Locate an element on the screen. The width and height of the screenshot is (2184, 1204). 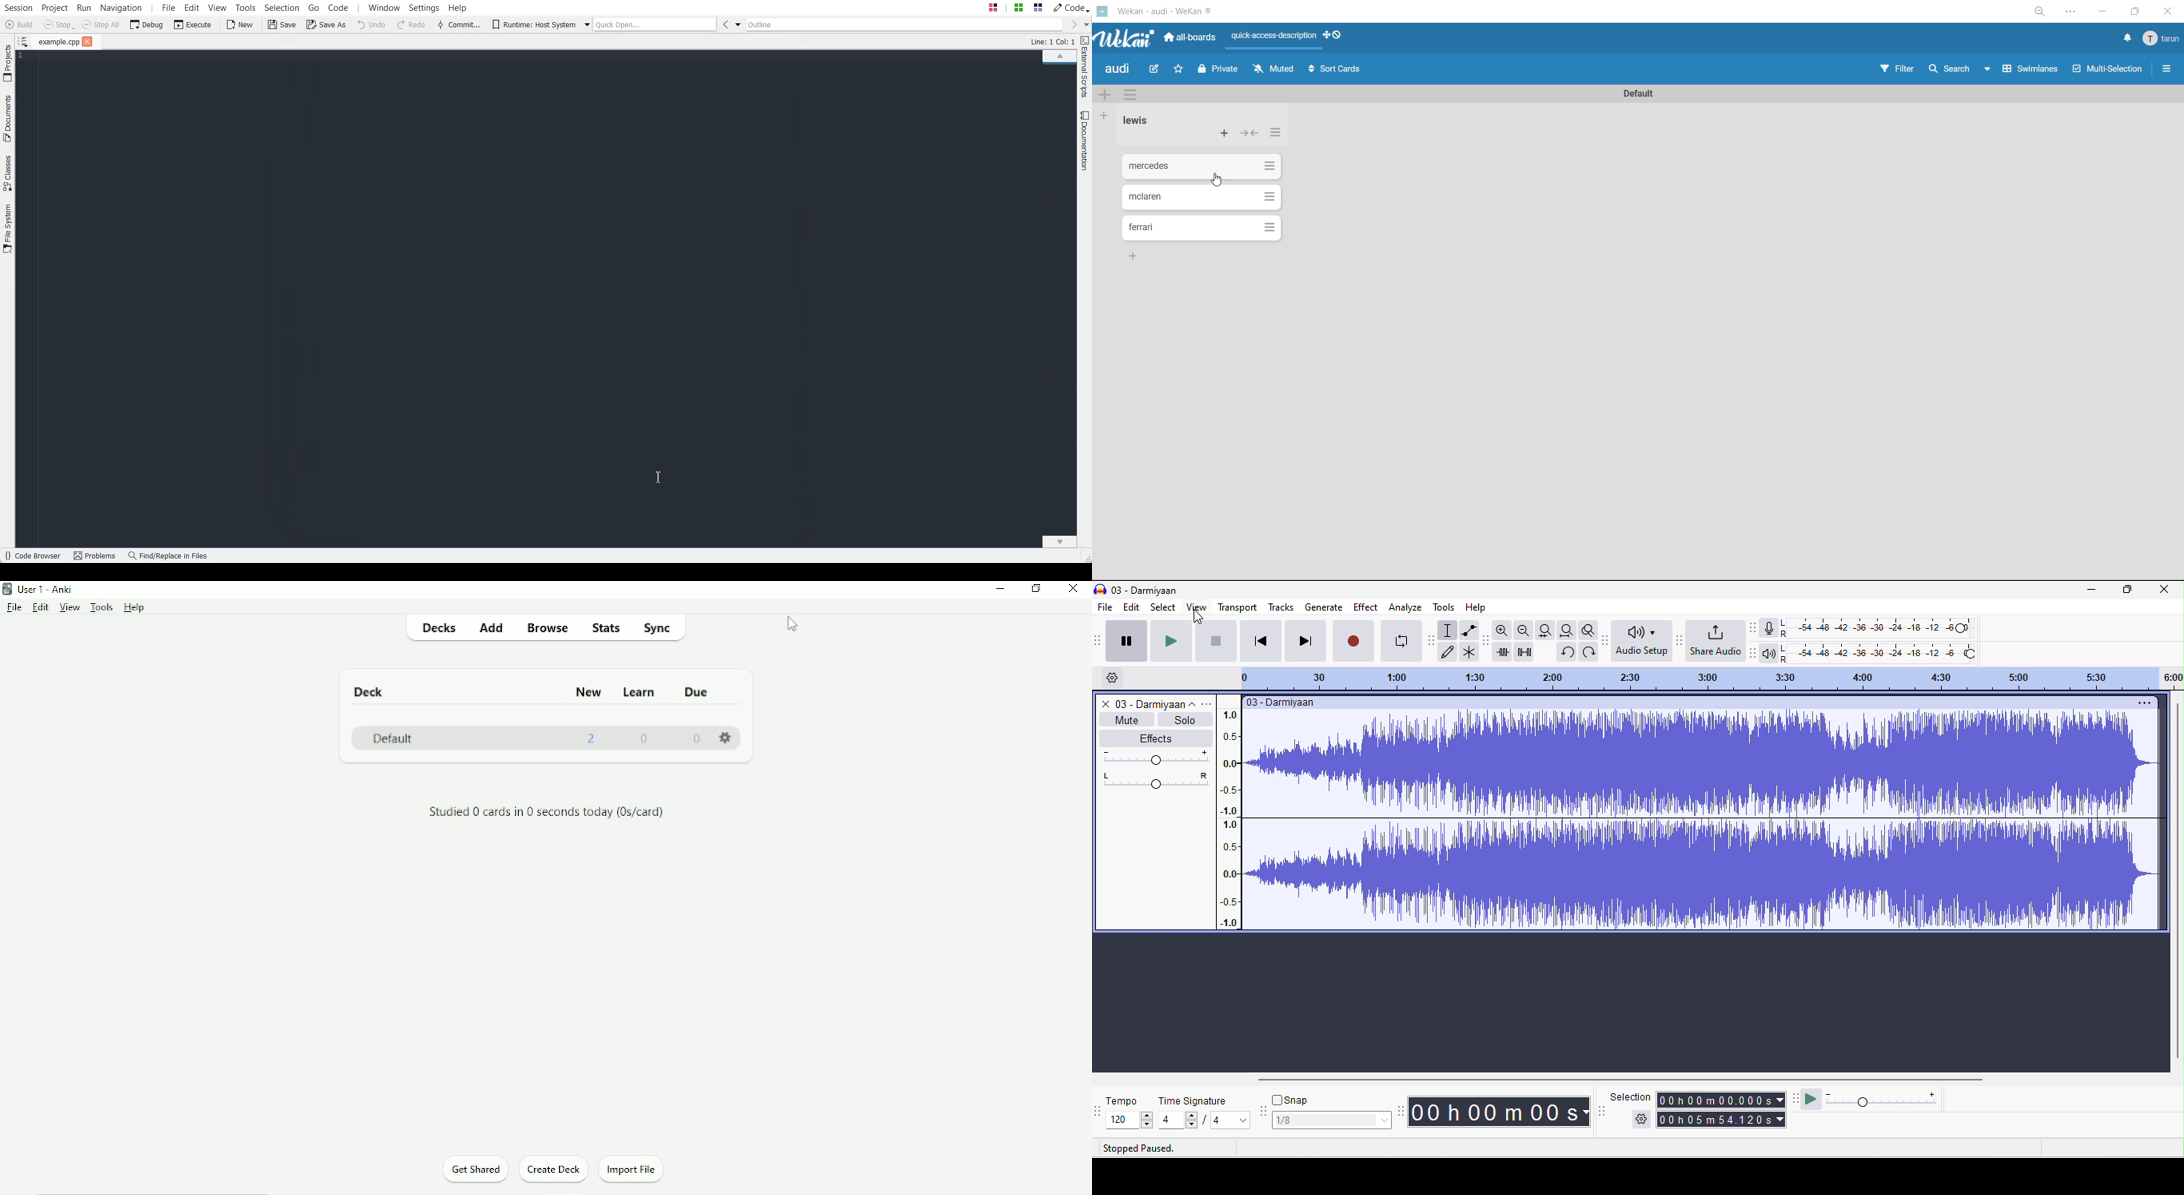
play is located at coordinates (1170, 640).